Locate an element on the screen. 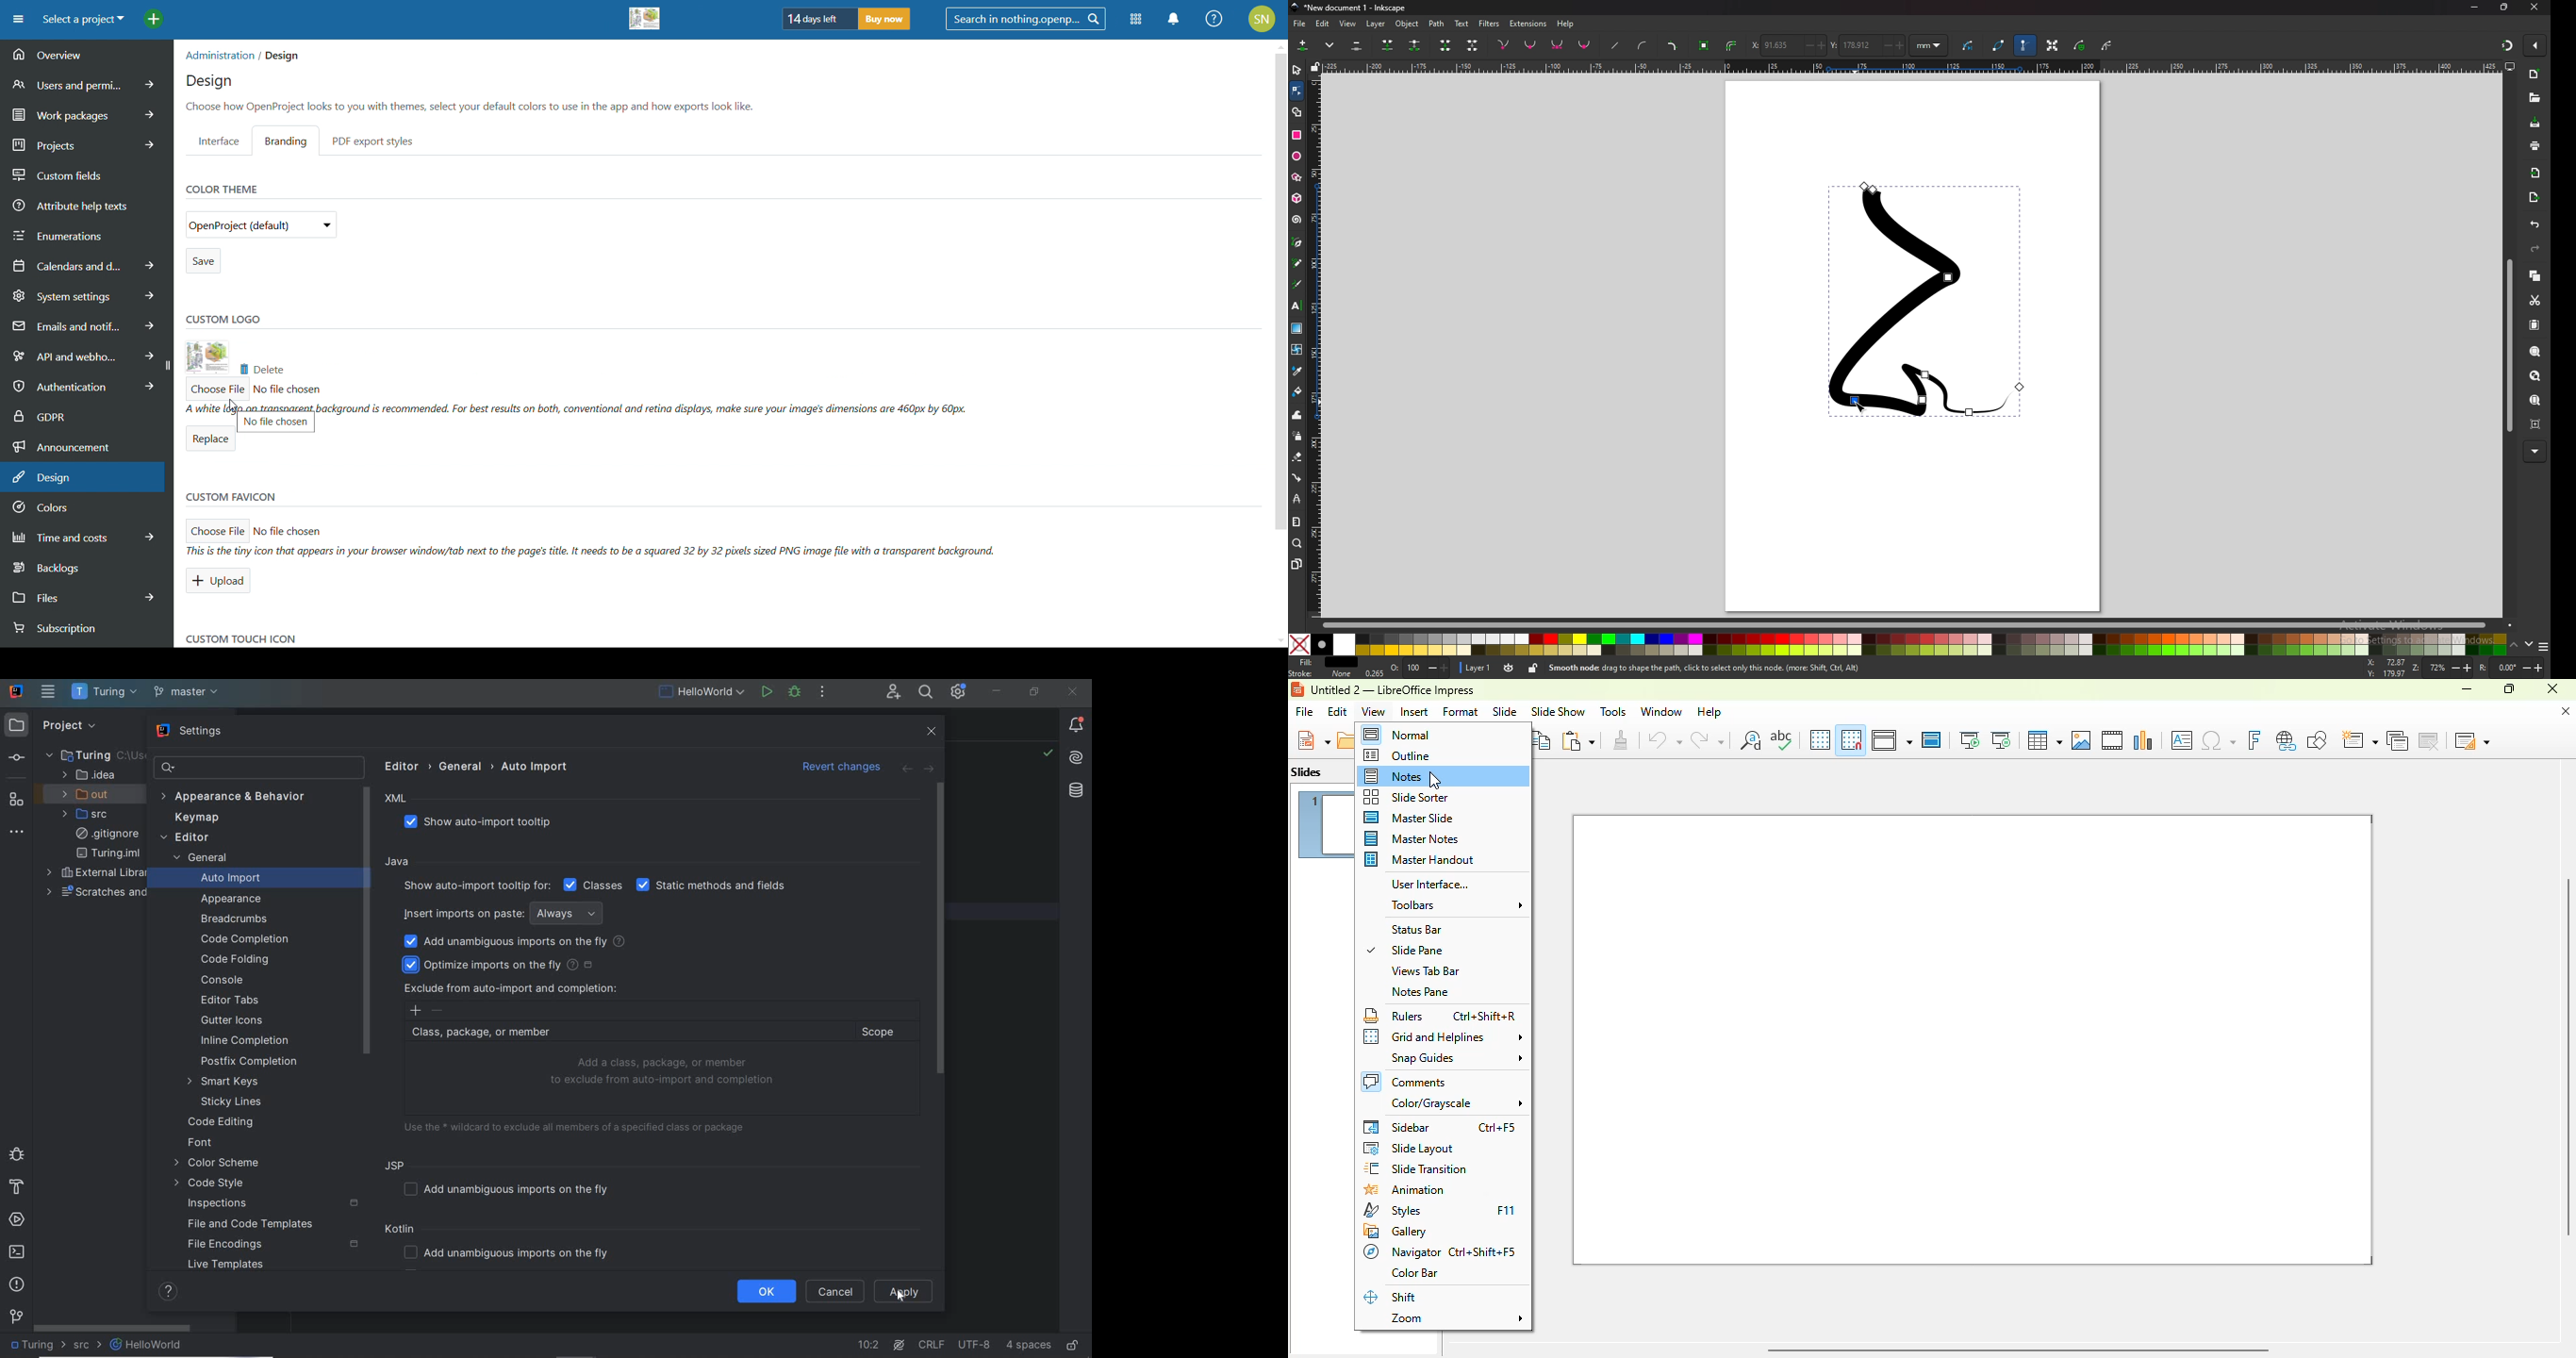  A white logo on transparent background (s recommended. For best results on both, conventional and retina displays, make sure your images dimensions are 460px by 60px. is located at coordinates (578, 408).